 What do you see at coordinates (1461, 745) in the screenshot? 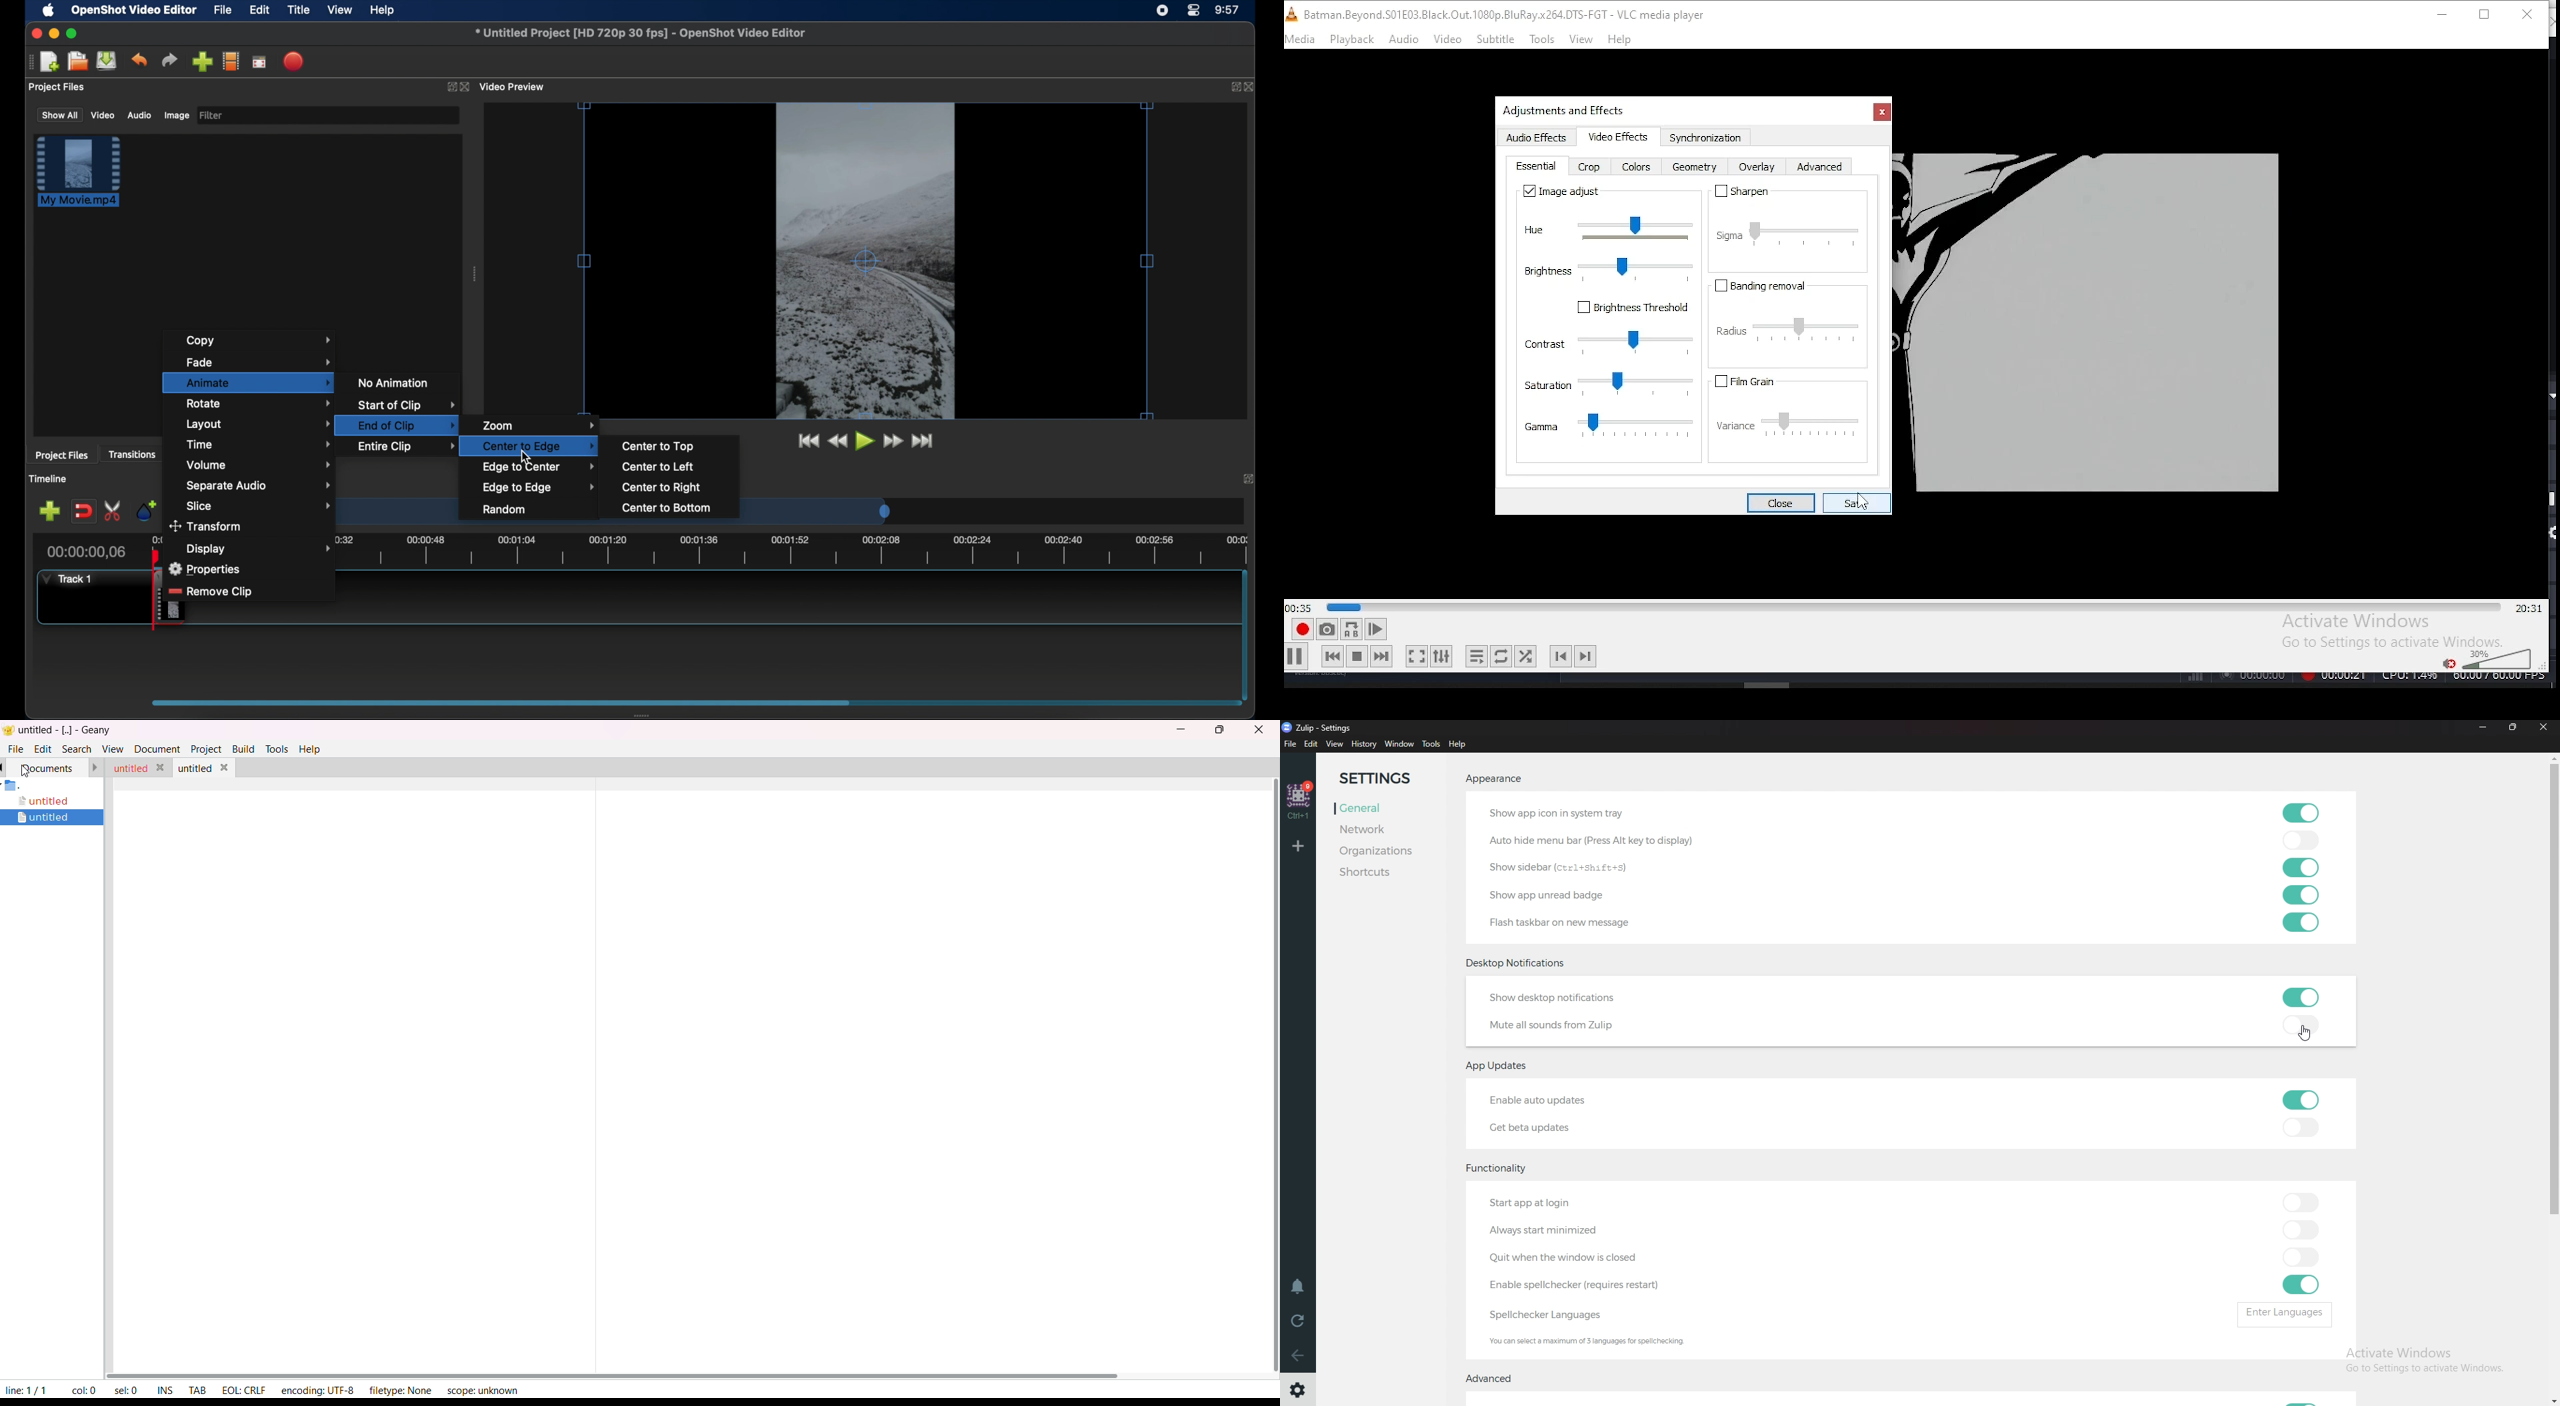
I see `help` at bounding box center [1461, 745].